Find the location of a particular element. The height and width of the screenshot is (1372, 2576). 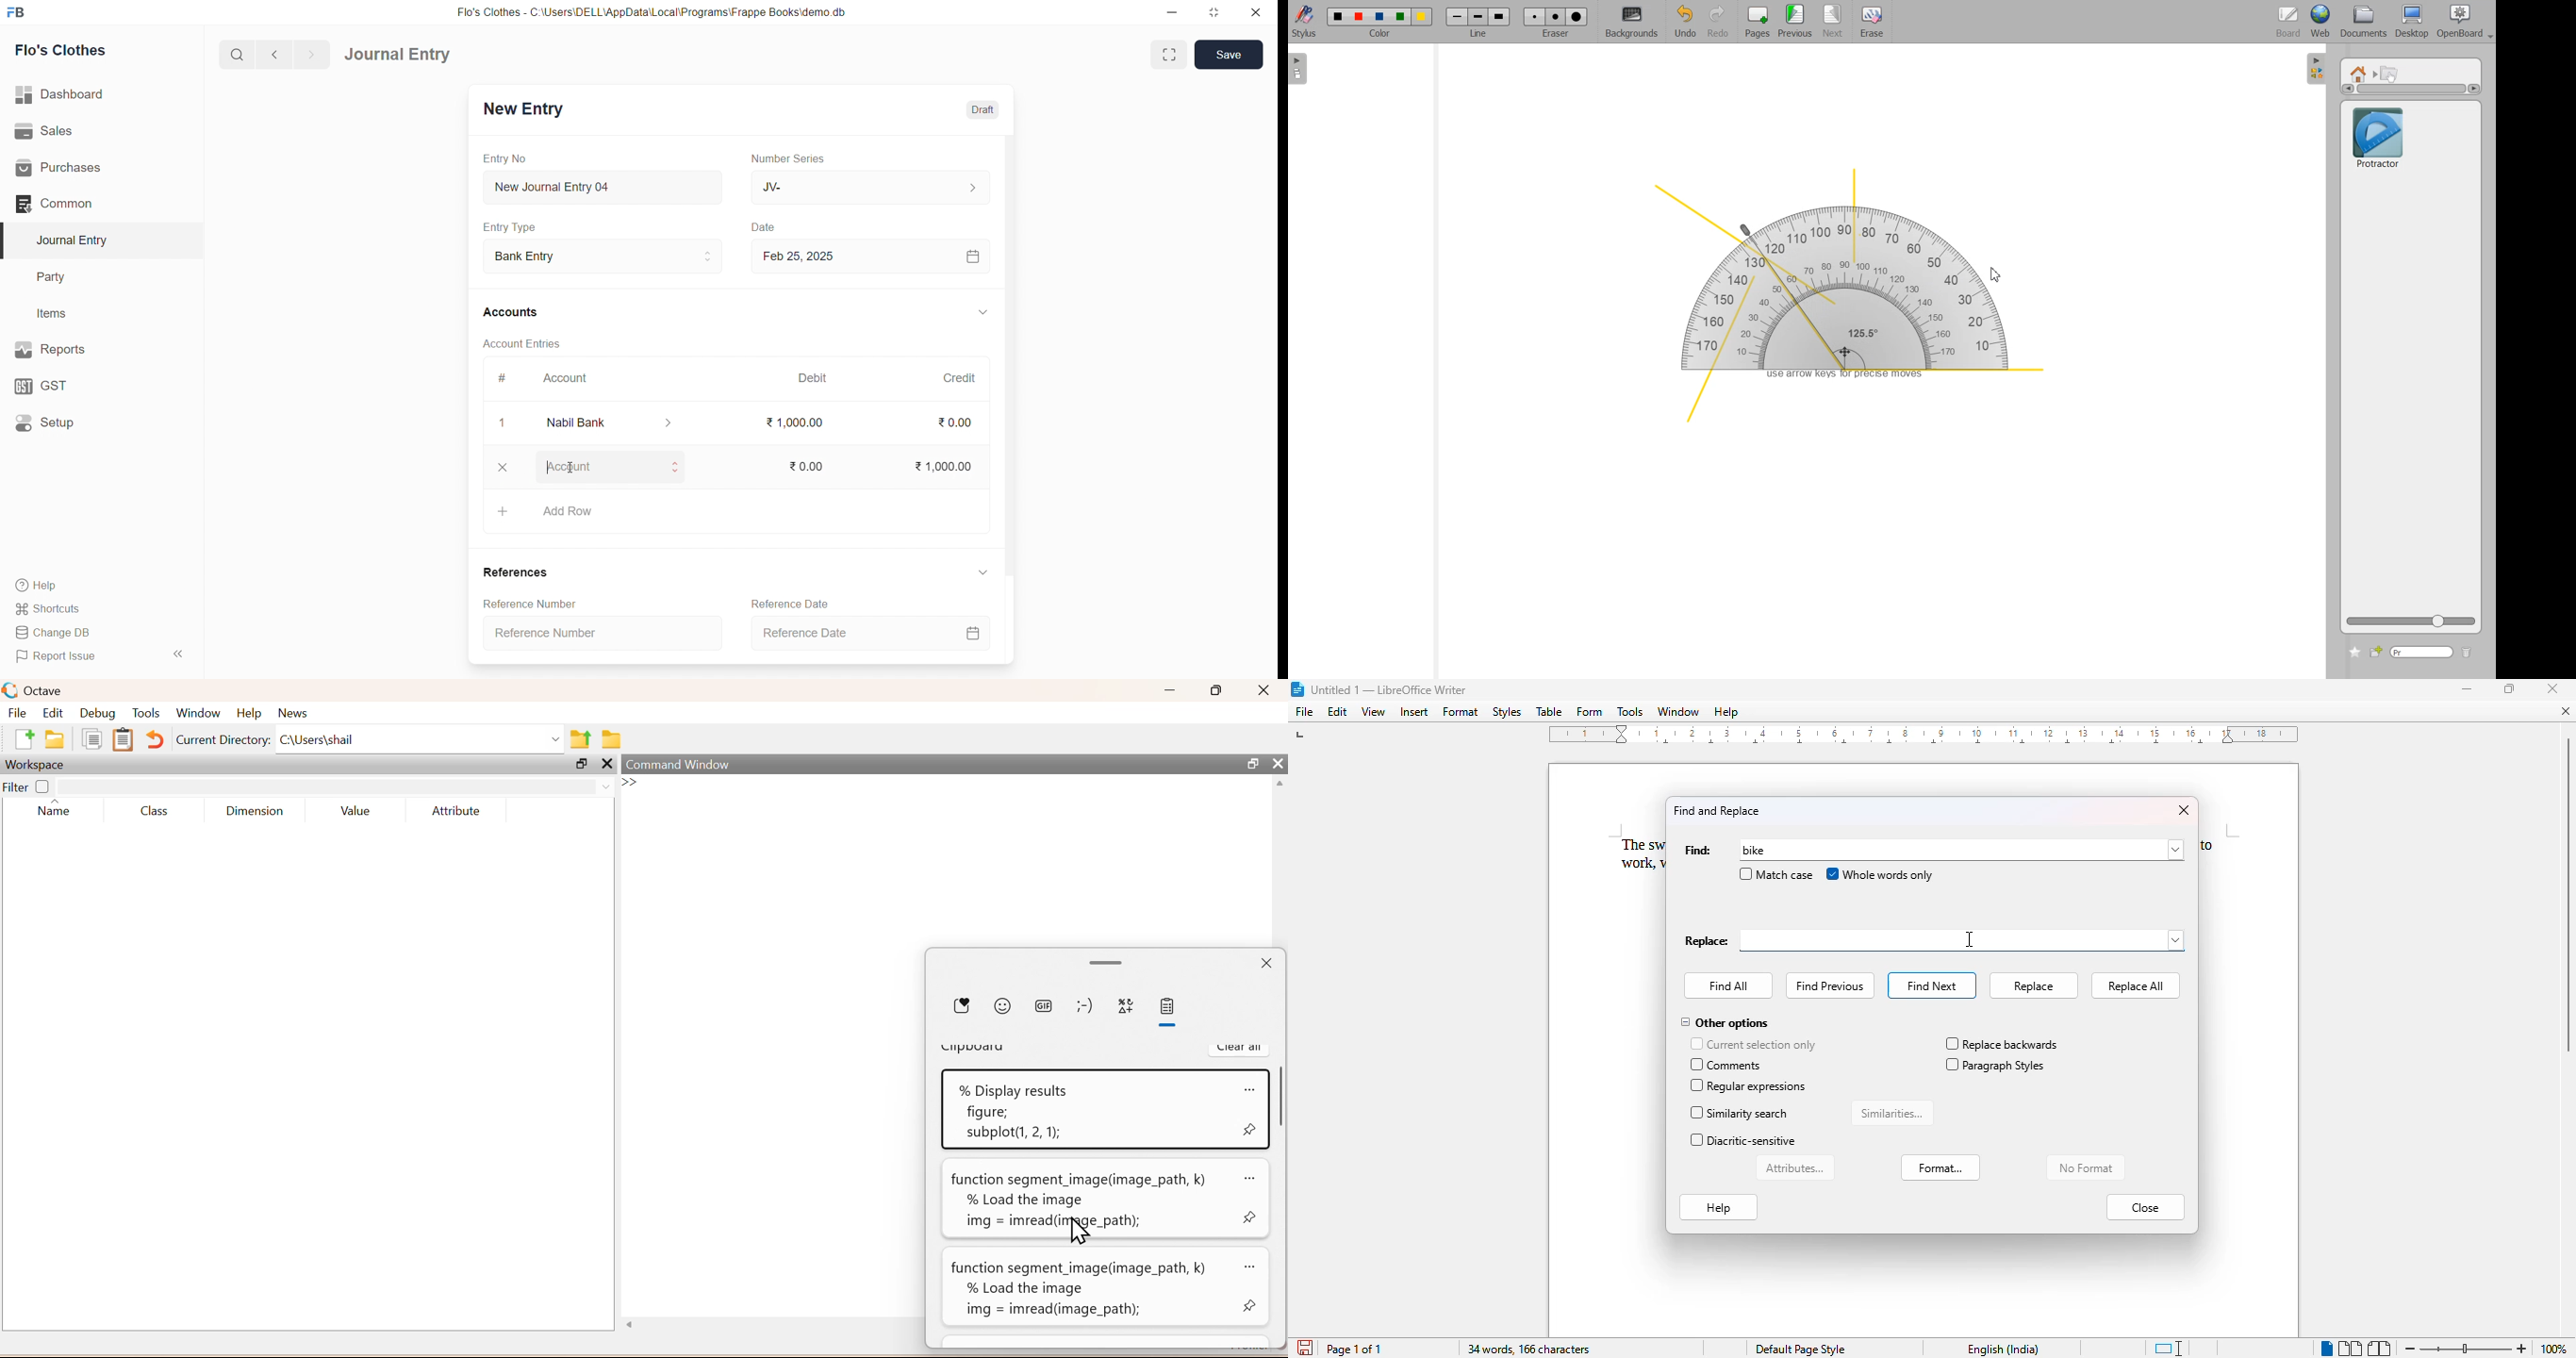

ursor is located at coordinates (1078, 1231).